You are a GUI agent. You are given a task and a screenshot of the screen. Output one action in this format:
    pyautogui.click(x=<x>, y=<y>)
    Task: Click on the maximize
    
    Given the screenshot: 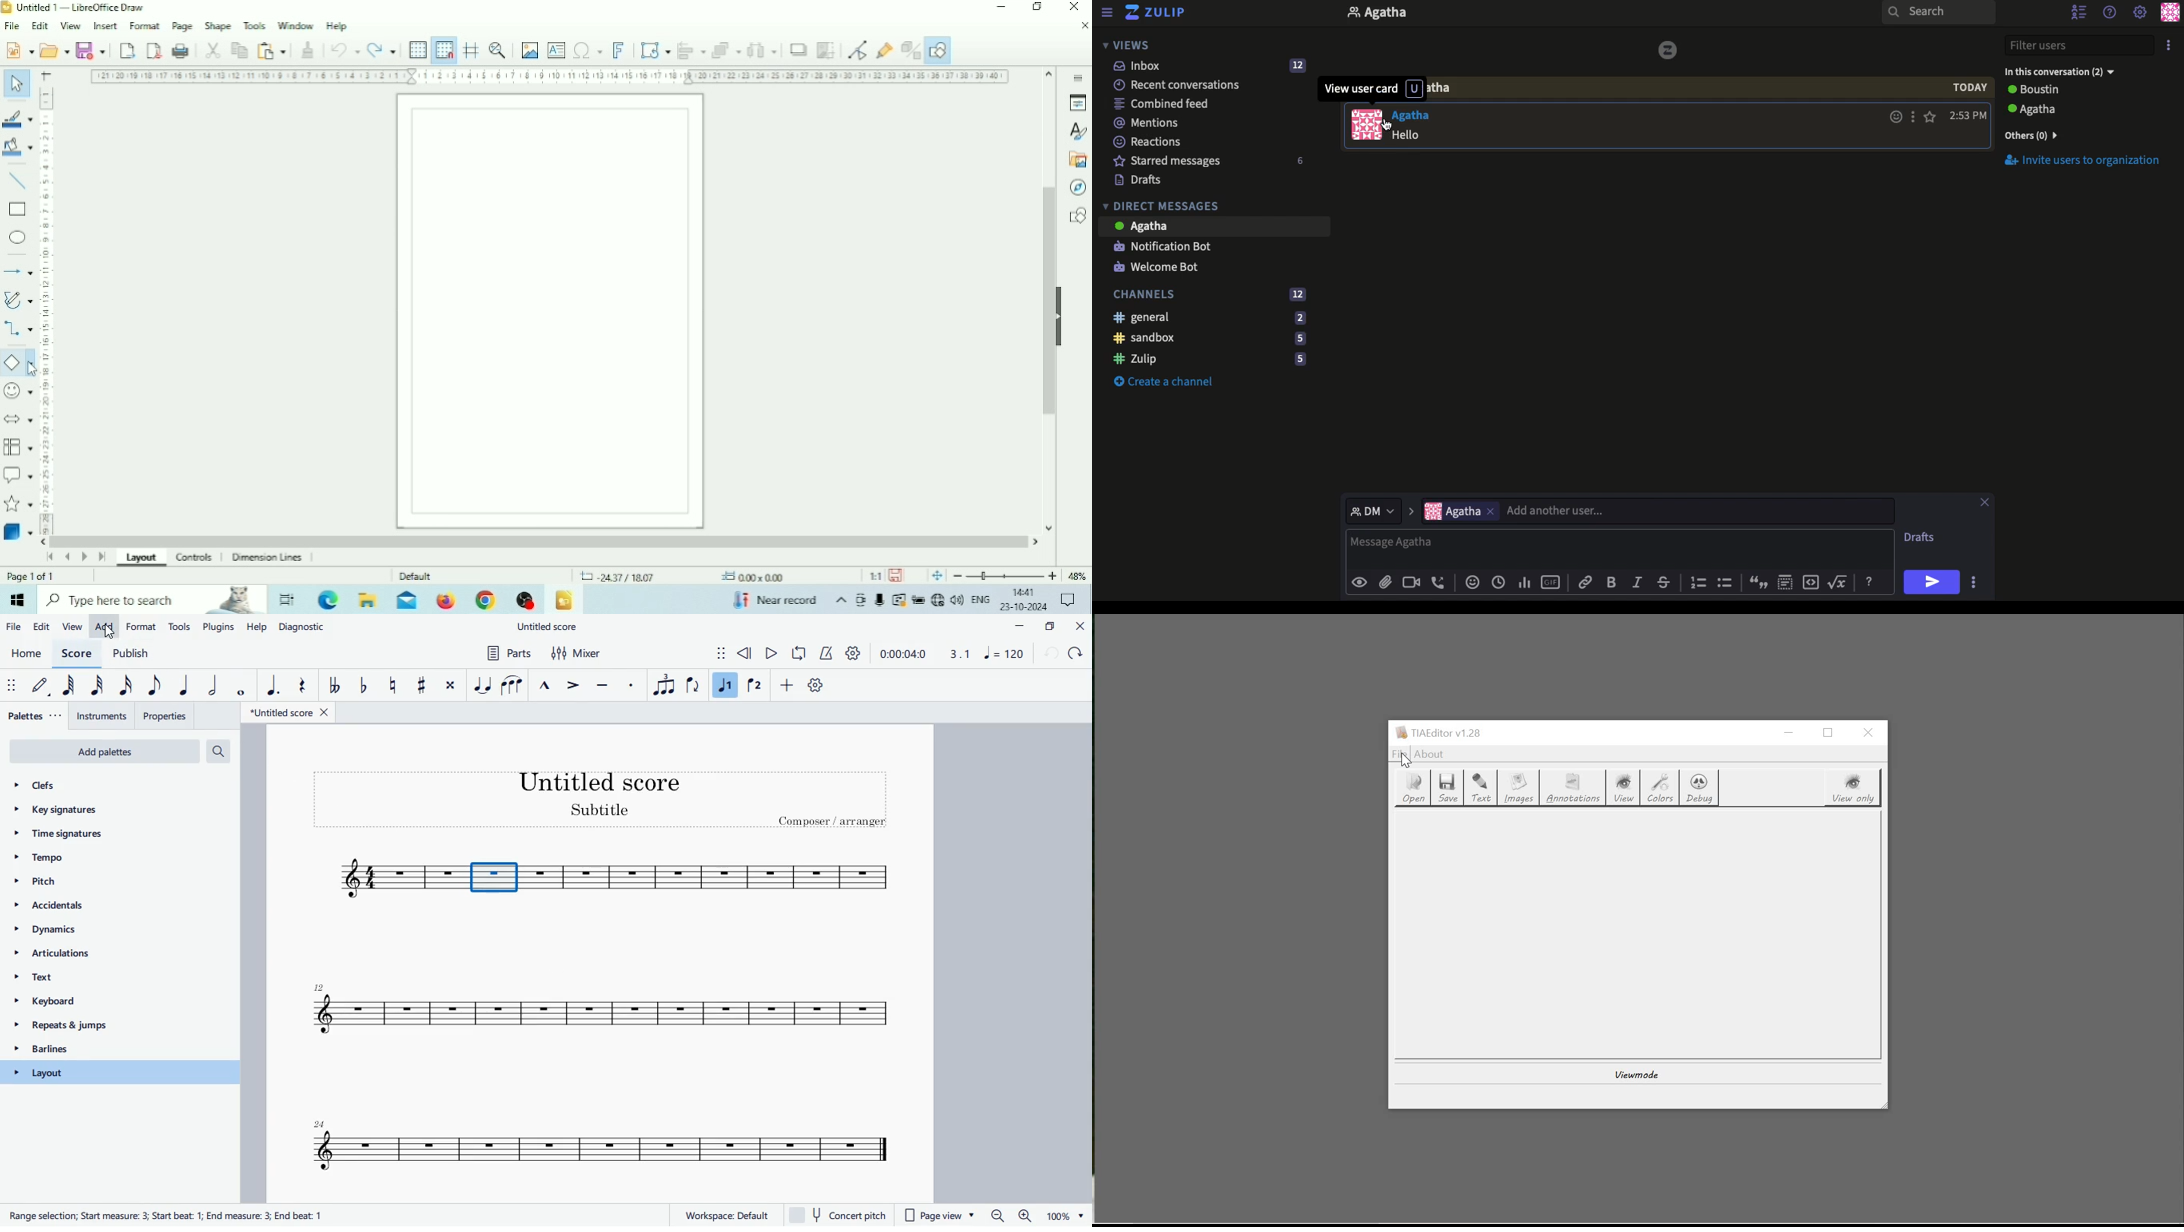 What is the action you would take?
    pyautogui.click(x=1049, y=625)
    